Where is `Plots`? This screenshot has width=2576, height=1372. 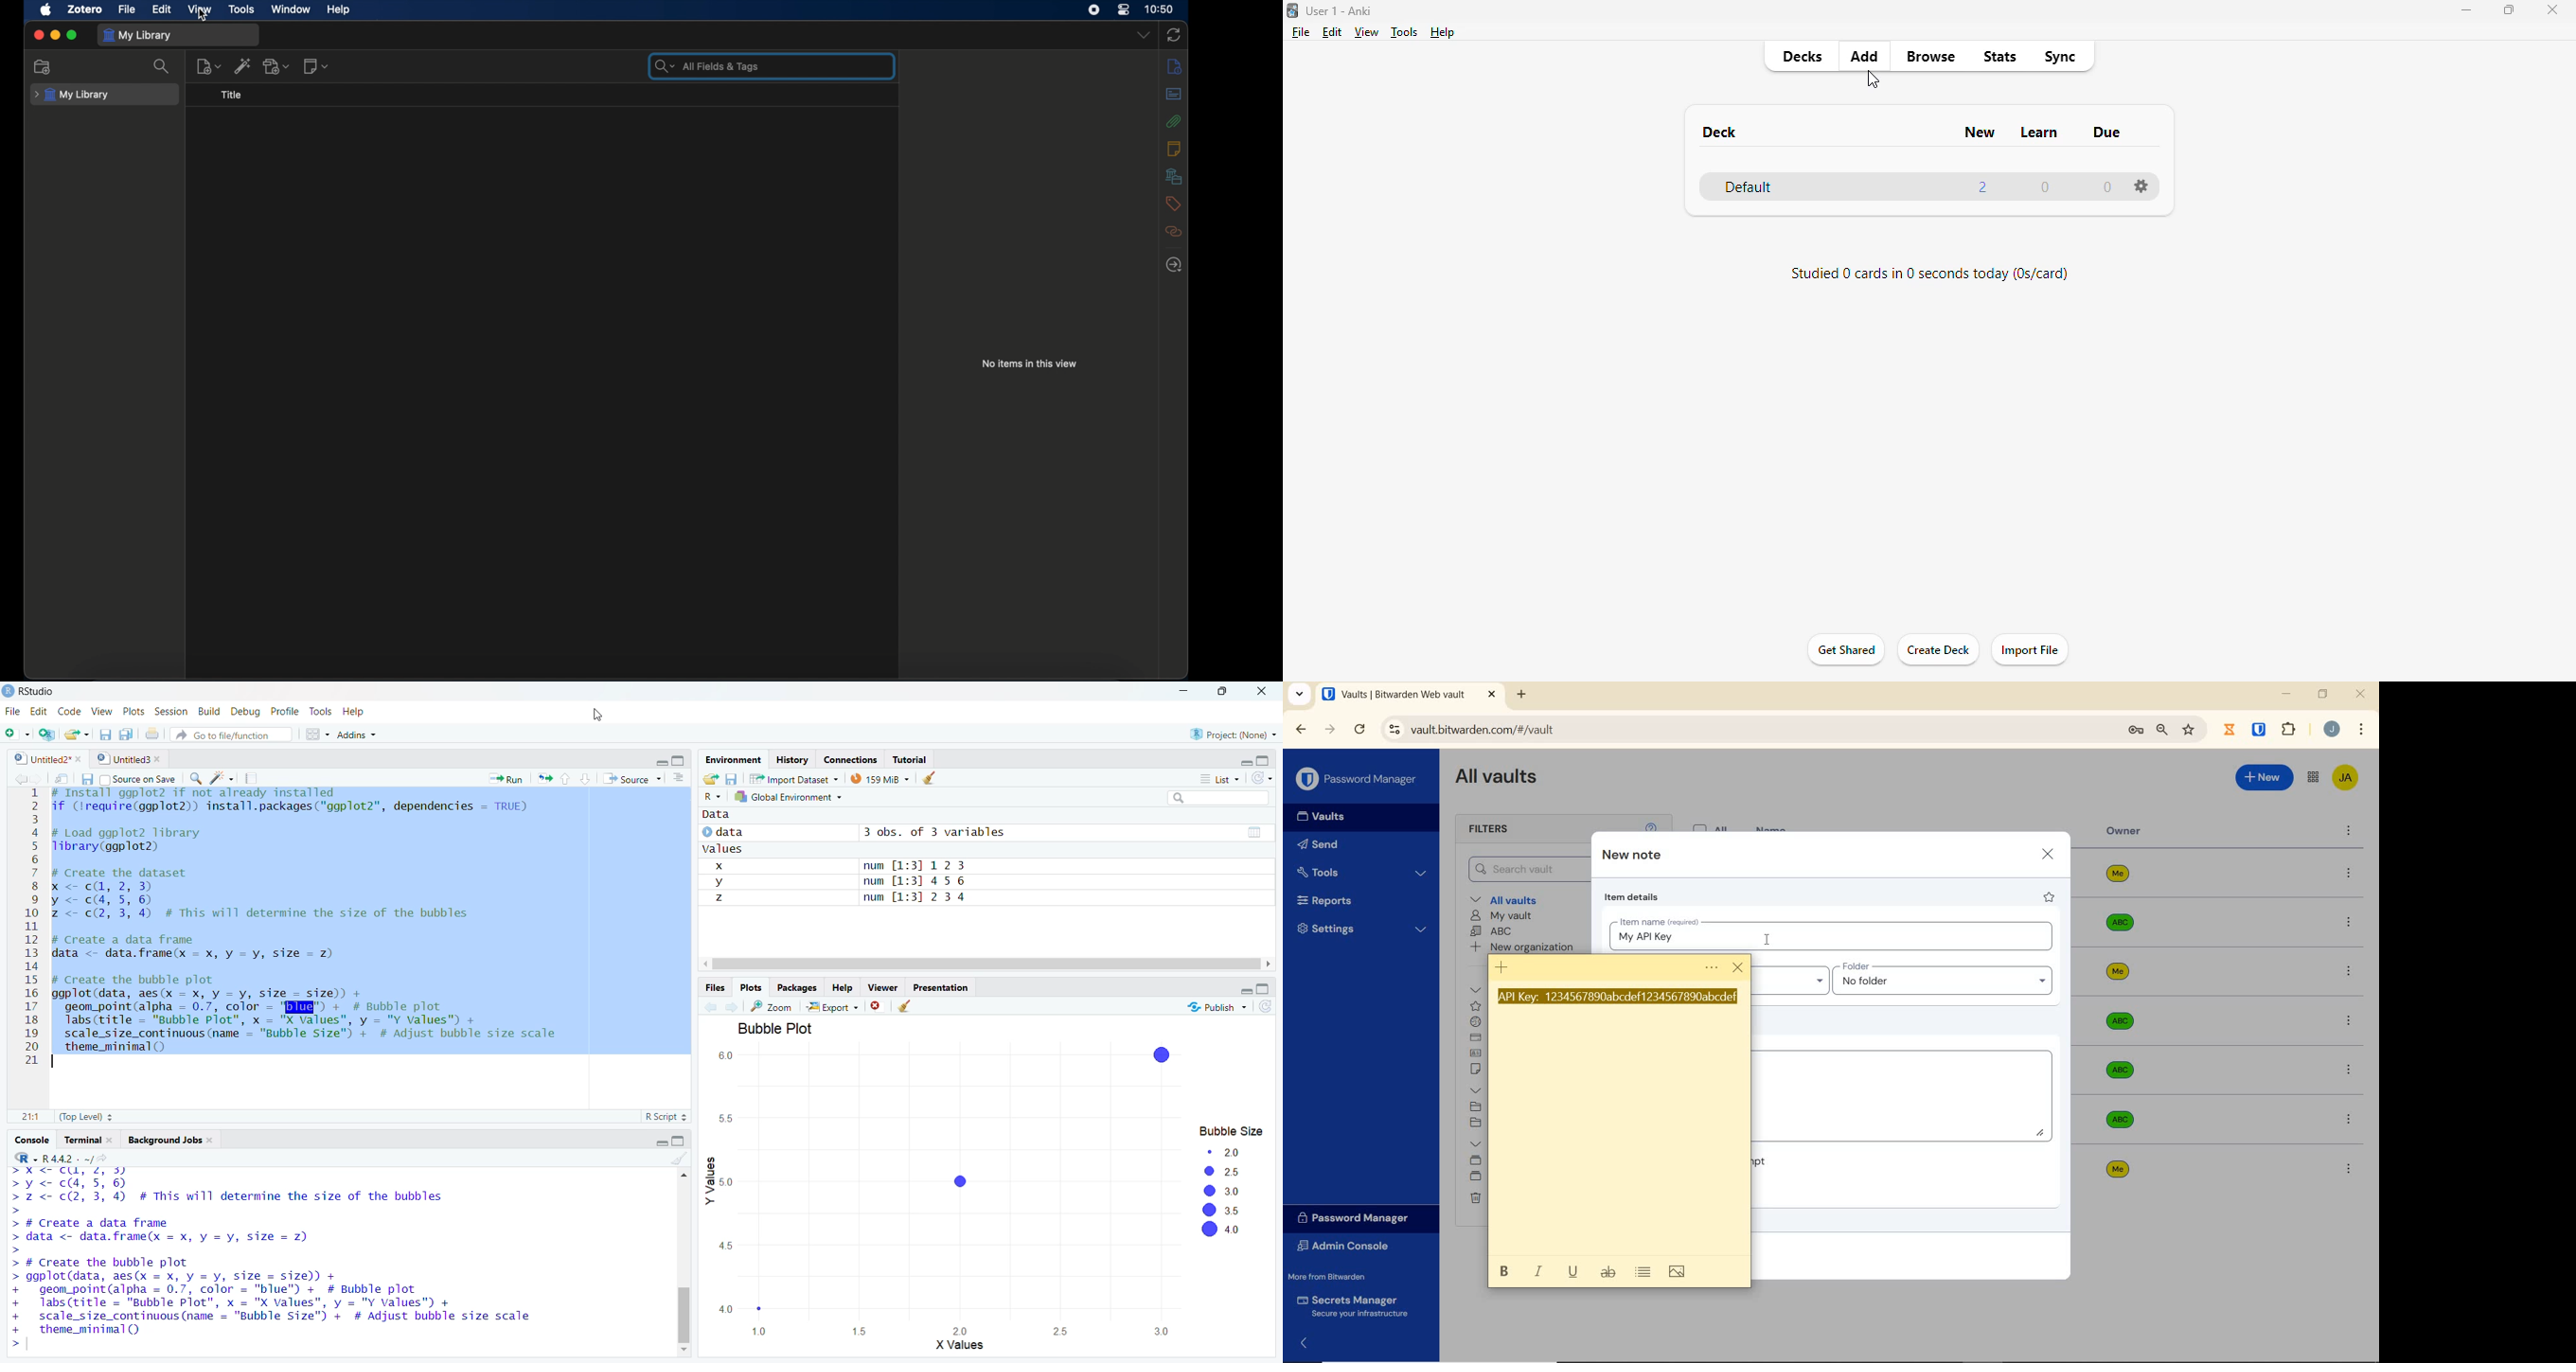 Plots is located at coordinates (134, 712).